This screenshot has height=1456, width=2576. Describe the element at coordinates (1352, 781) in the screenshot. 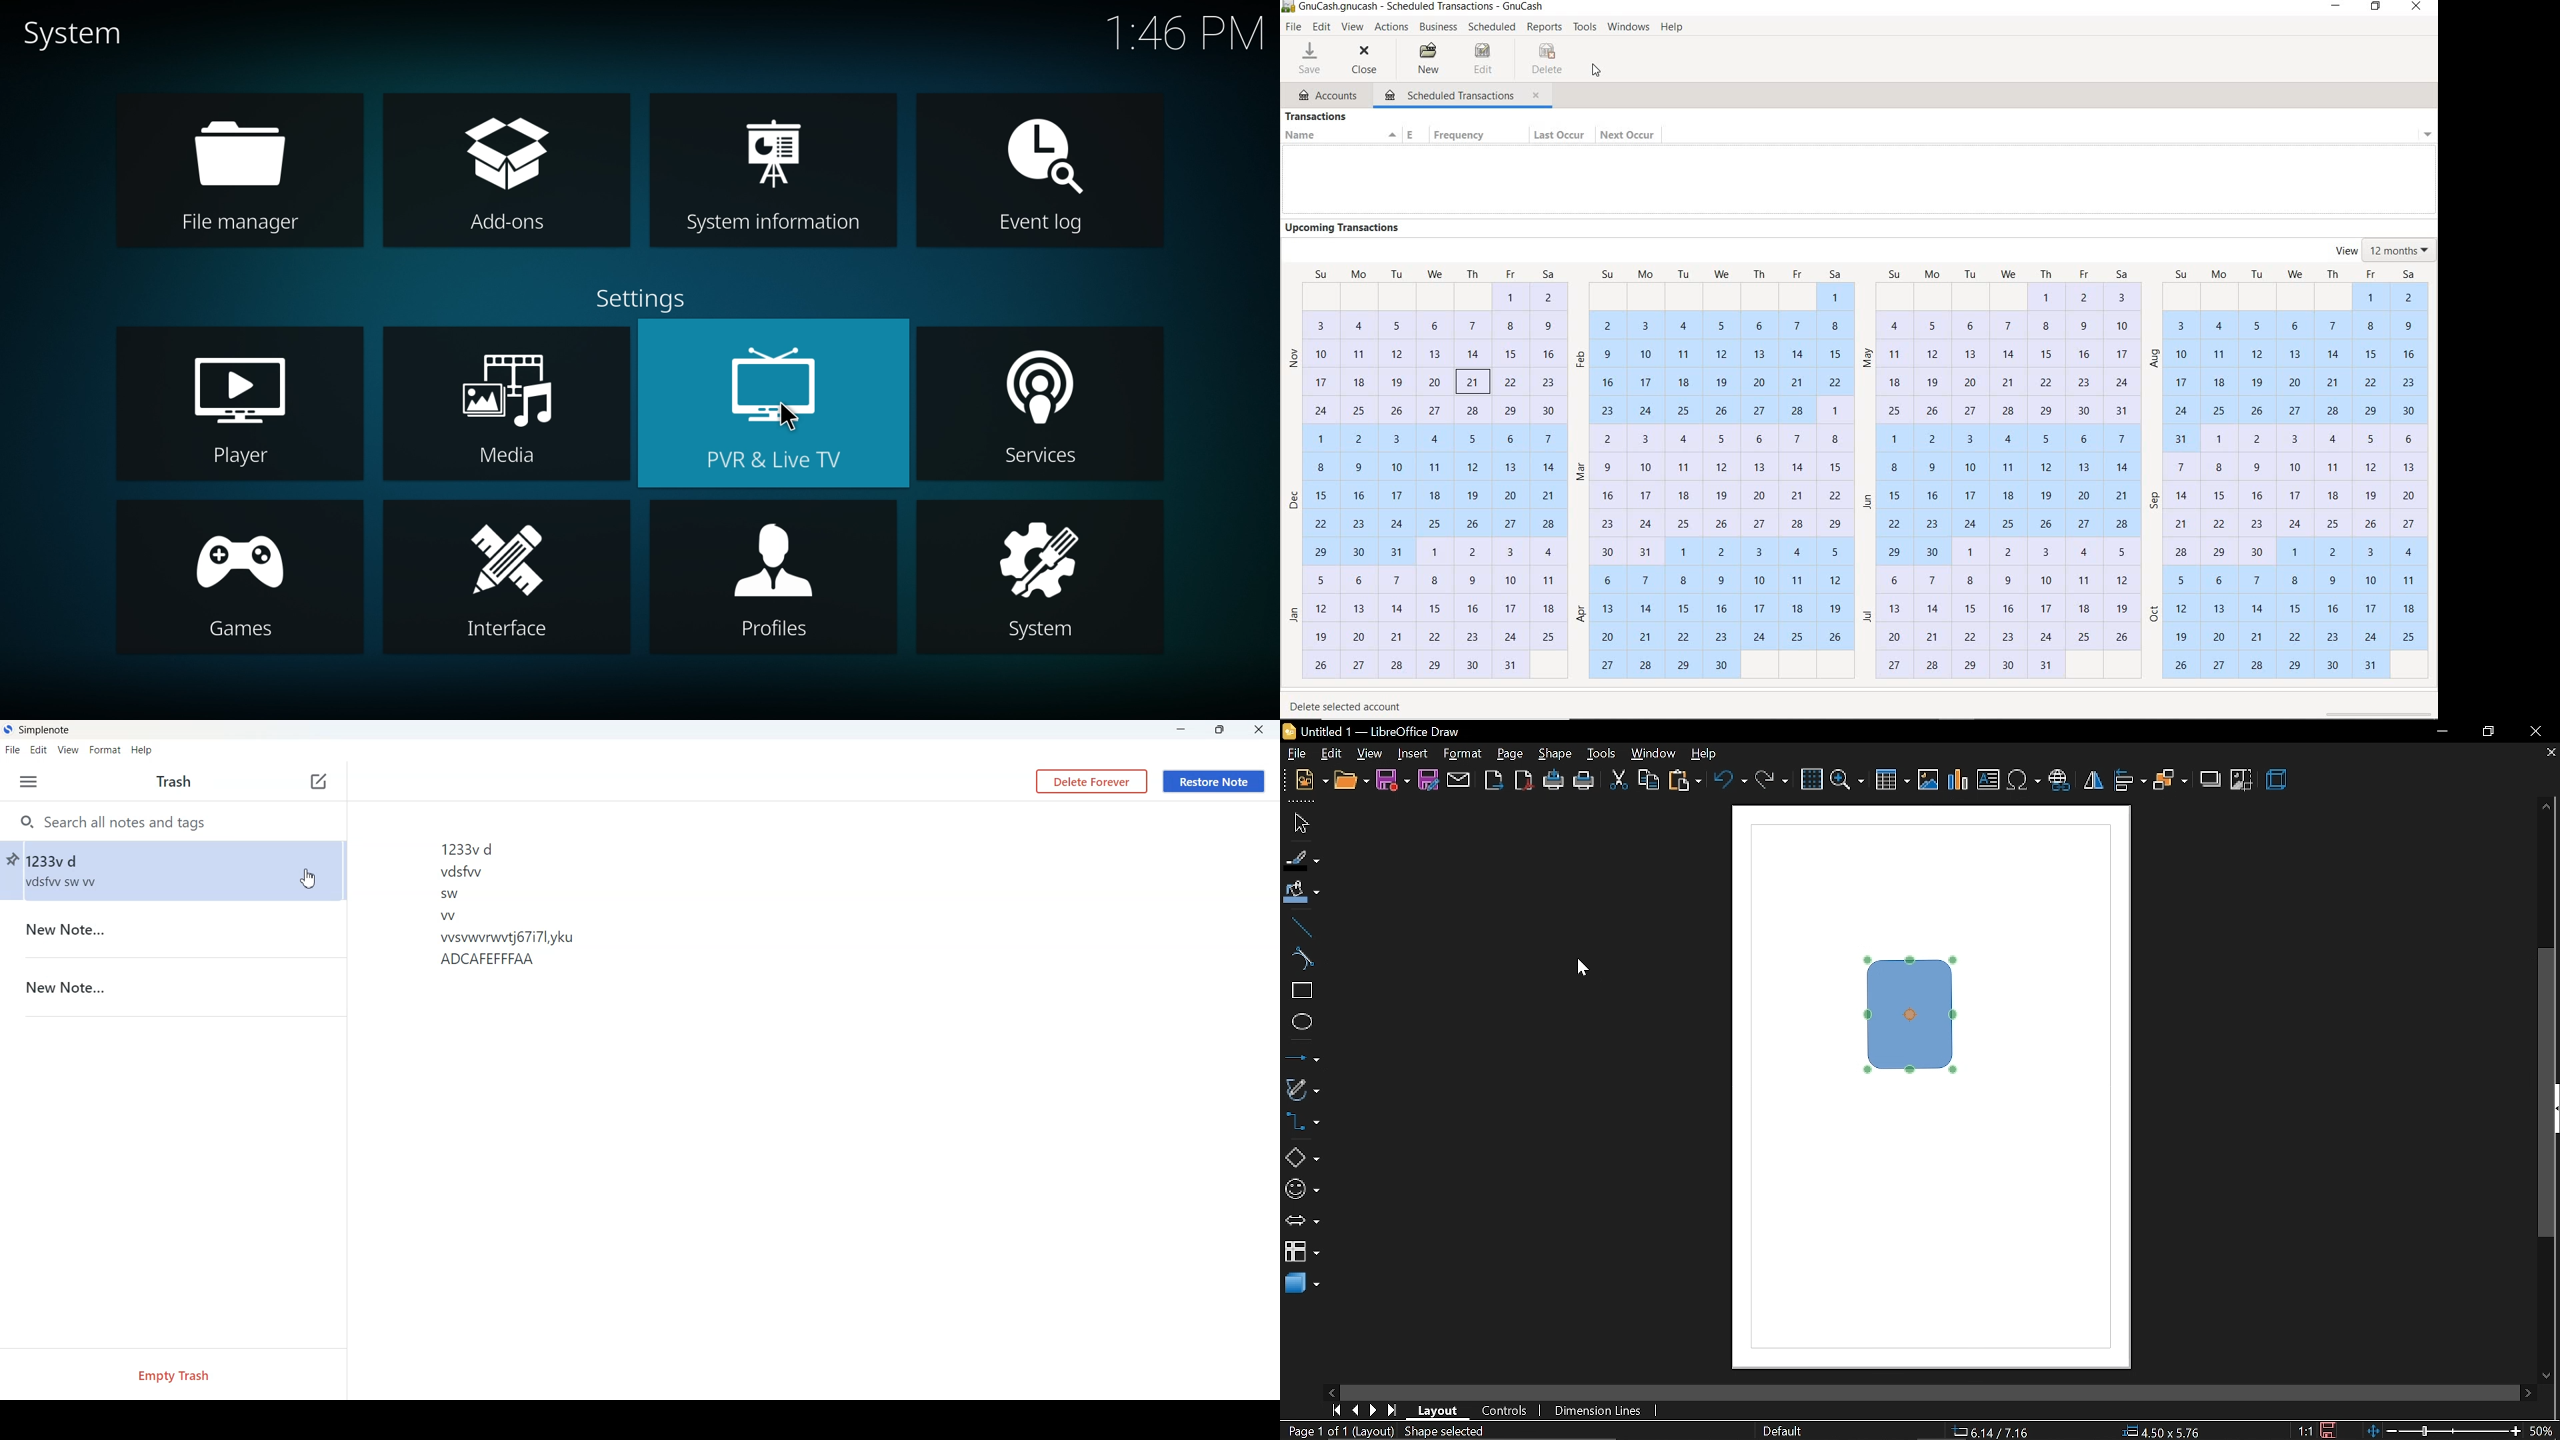

I see `open` at that location.